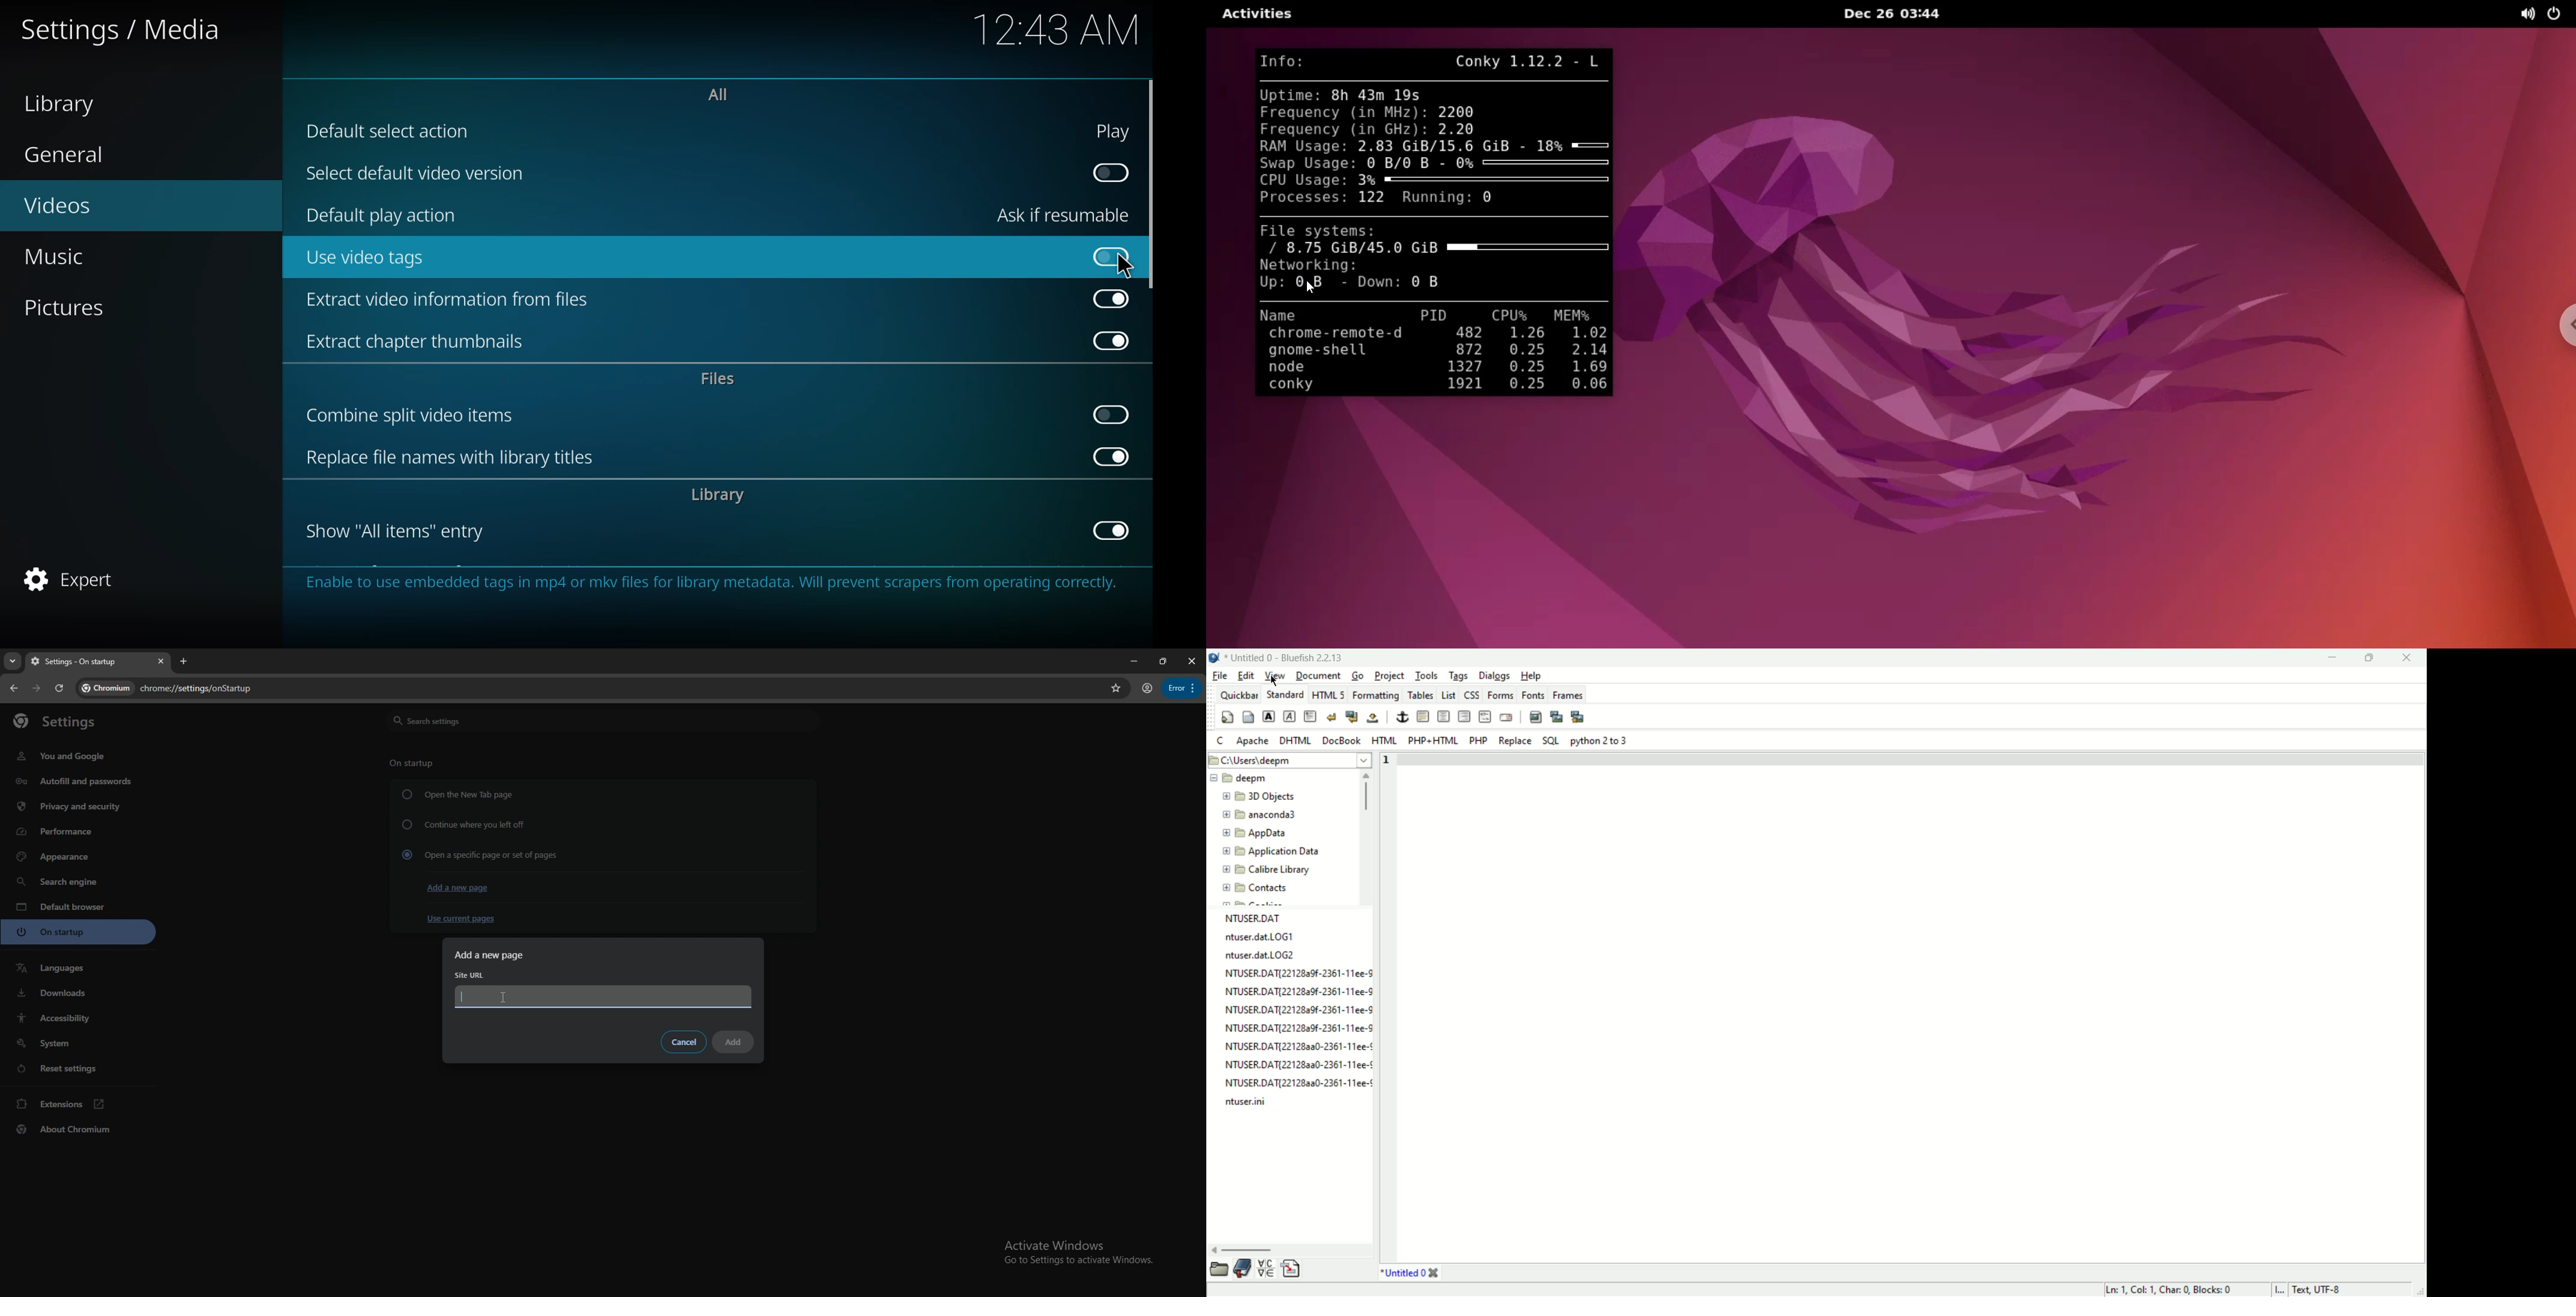  Describe the element at coordinates (1227, 717) in the screenshot. I see `quickstart` at that location.